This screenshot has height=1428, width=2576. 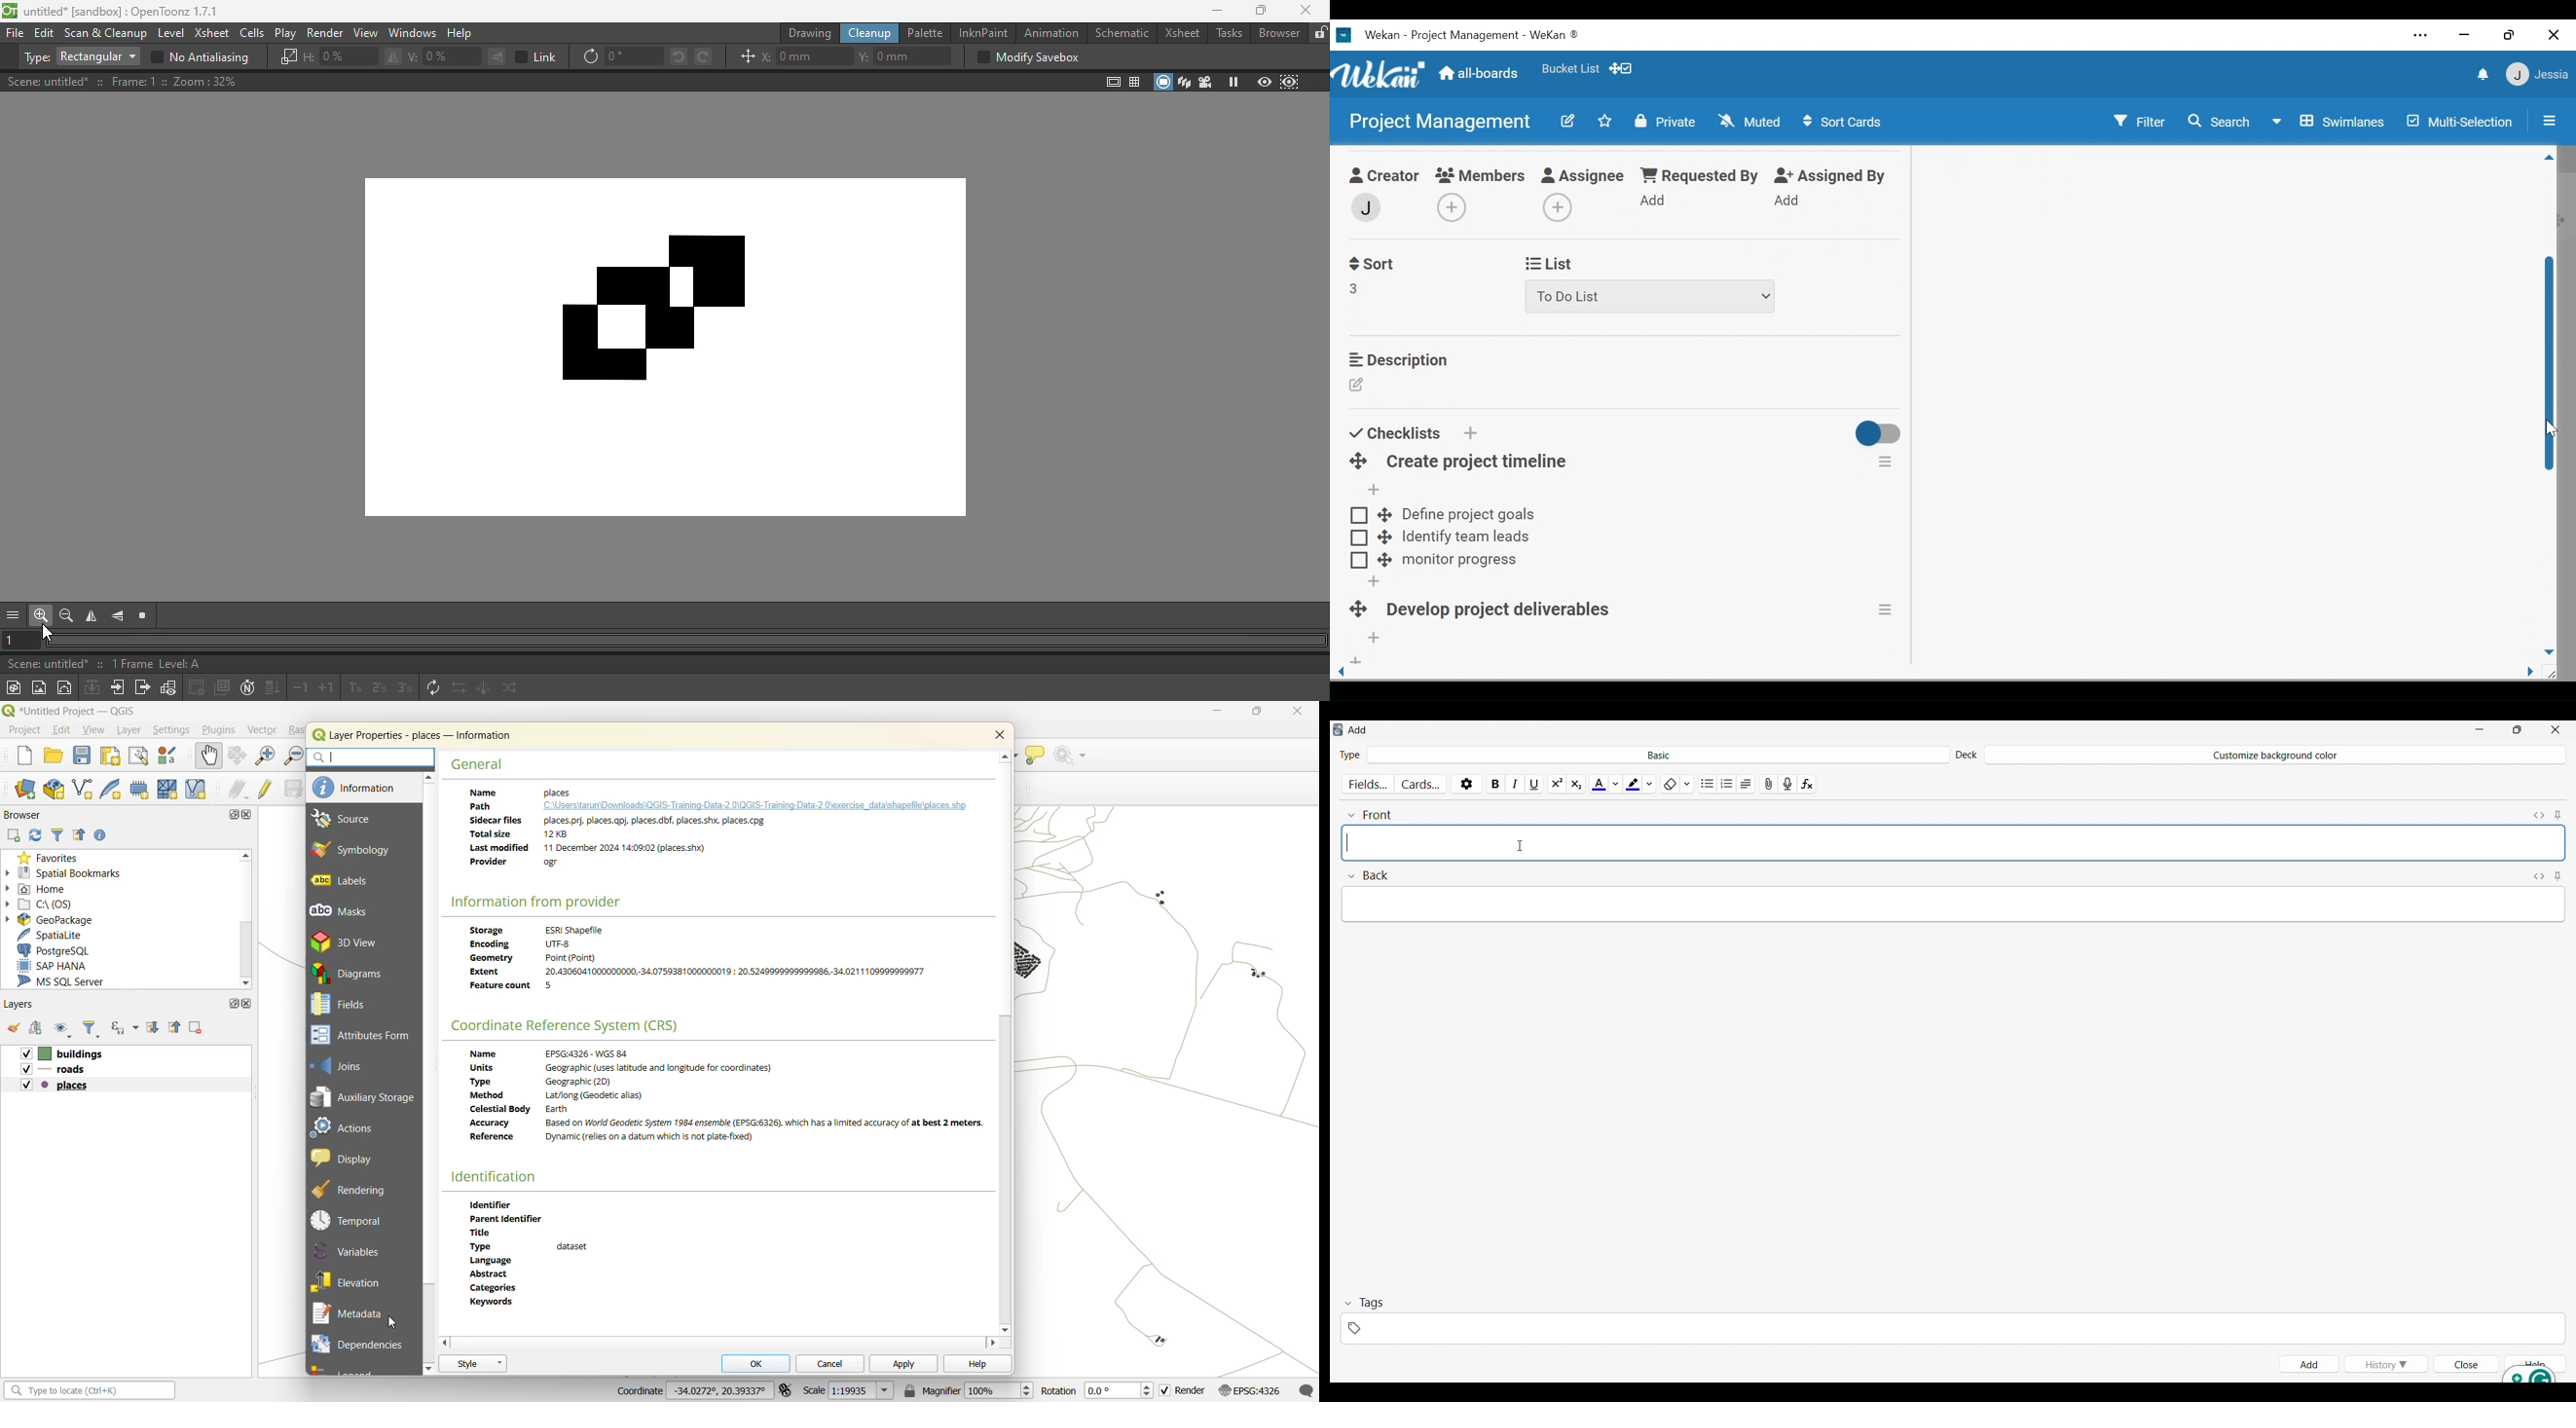 I want to click on c\:os, so click(x=56, y=905).